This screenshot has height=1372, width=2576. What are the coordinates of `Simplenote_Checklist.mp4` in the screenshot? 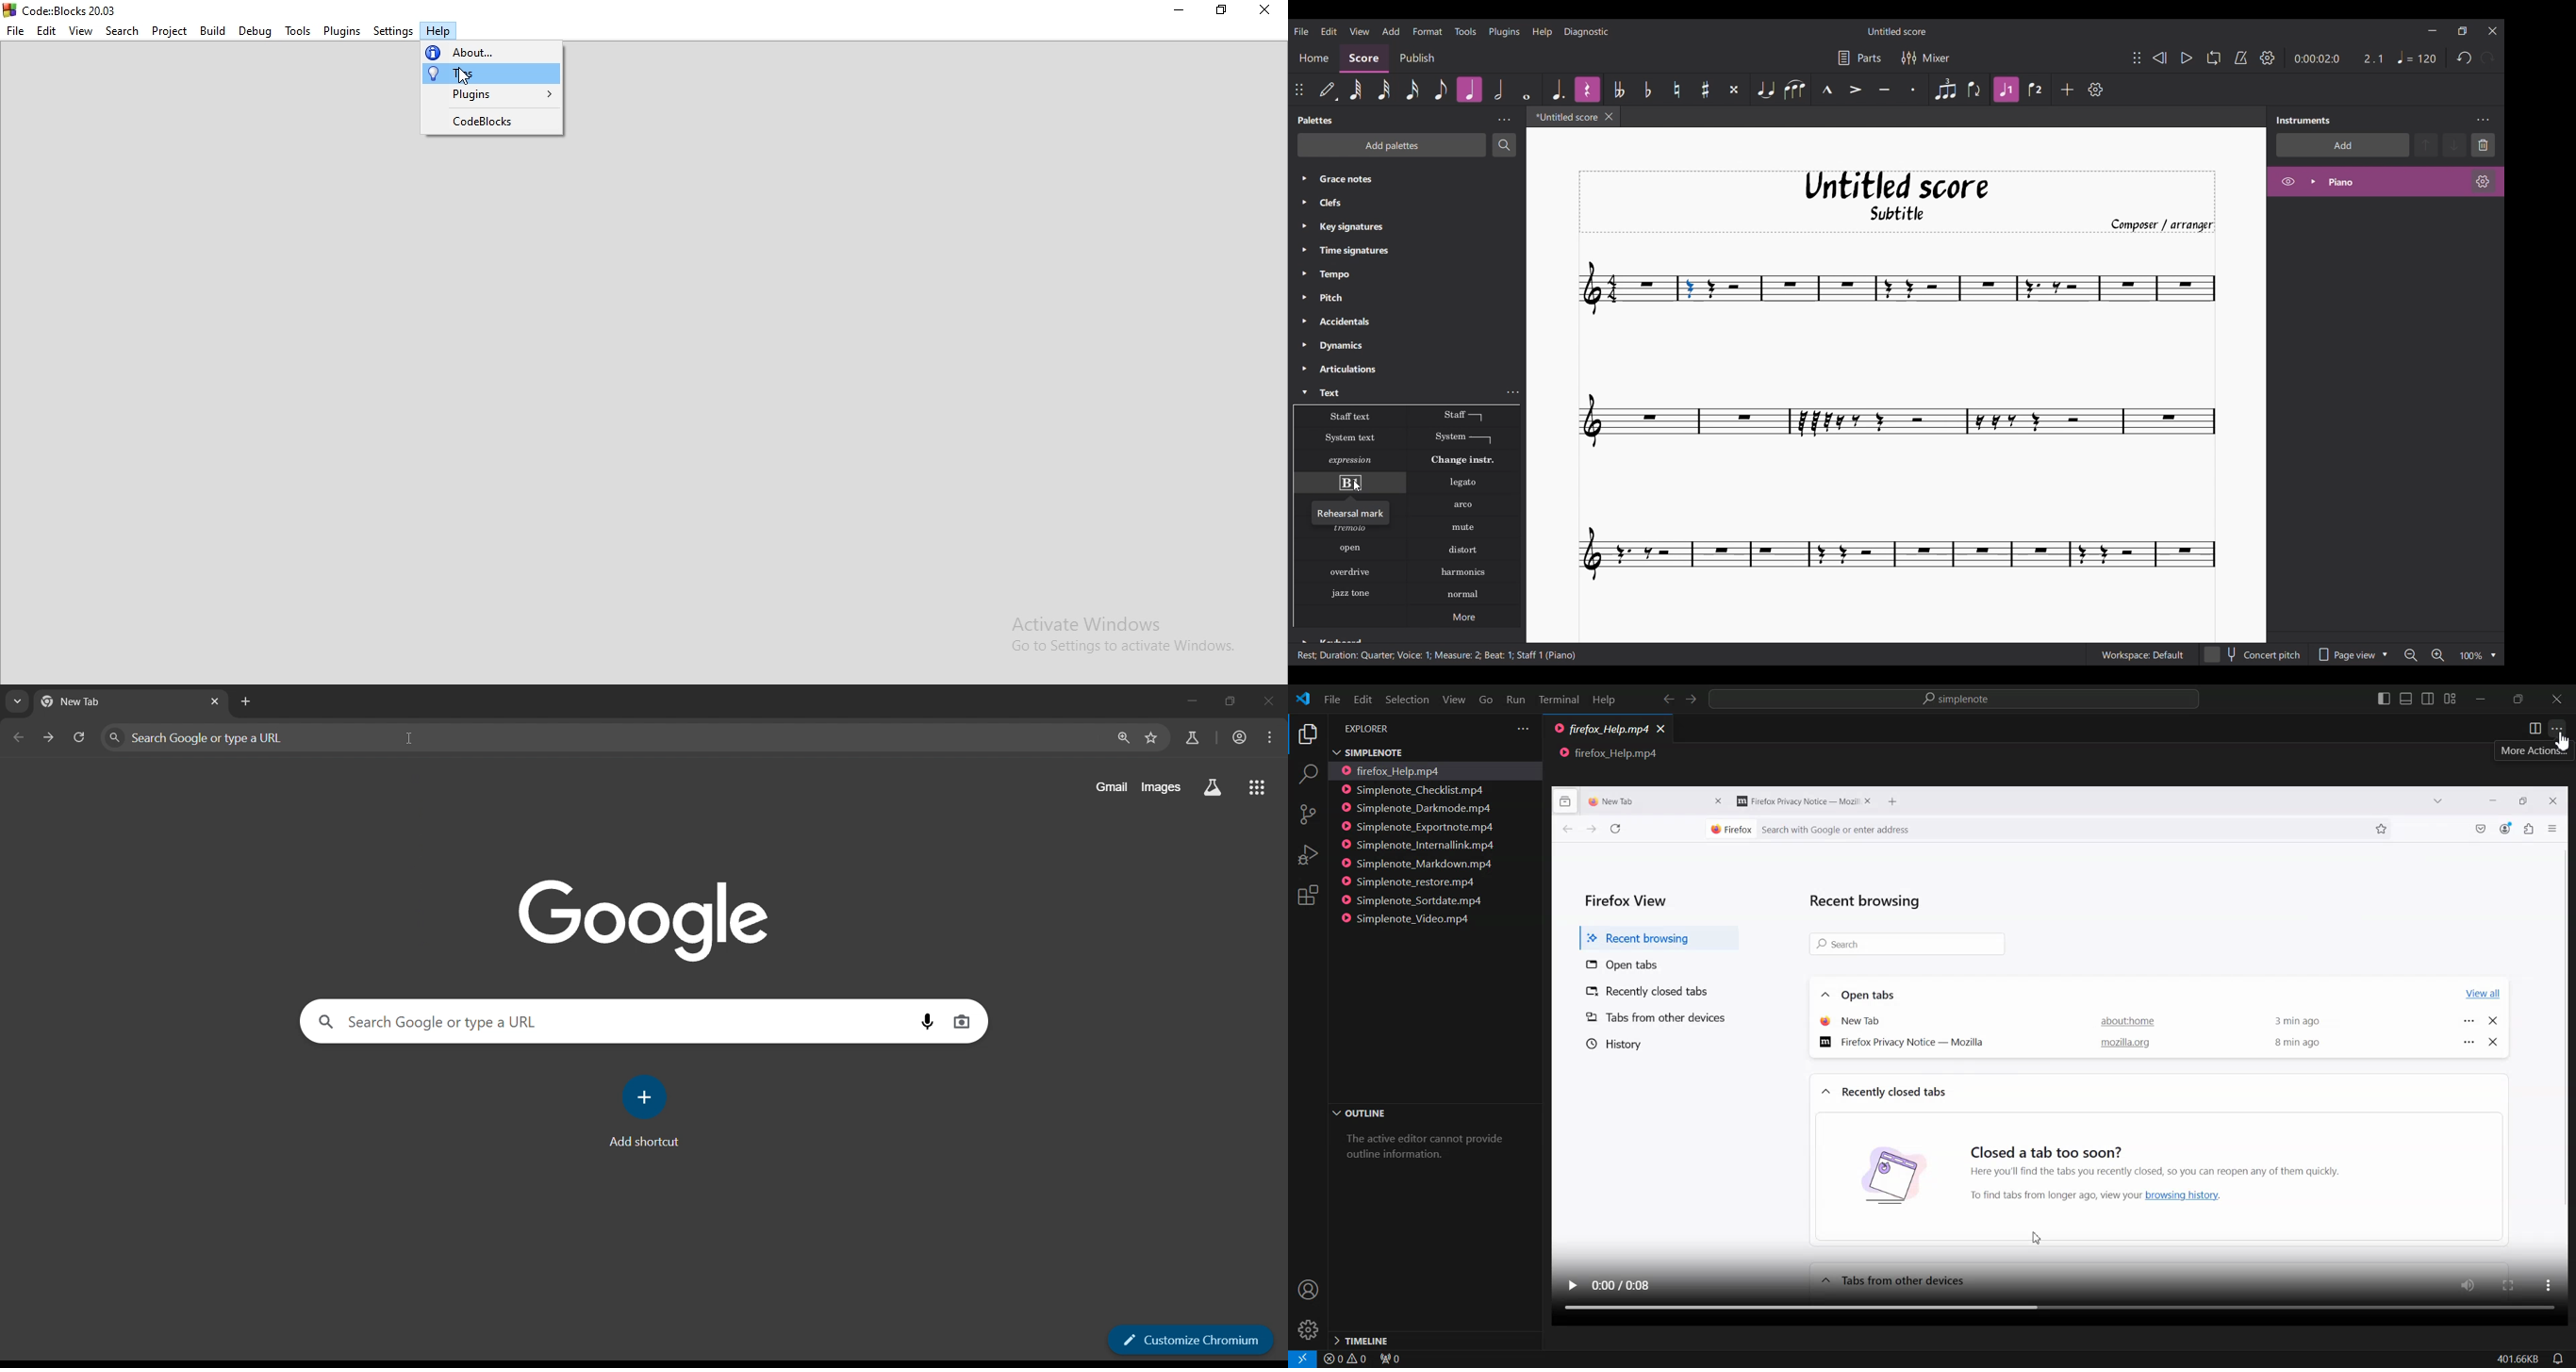 It's located at (1417, 789).